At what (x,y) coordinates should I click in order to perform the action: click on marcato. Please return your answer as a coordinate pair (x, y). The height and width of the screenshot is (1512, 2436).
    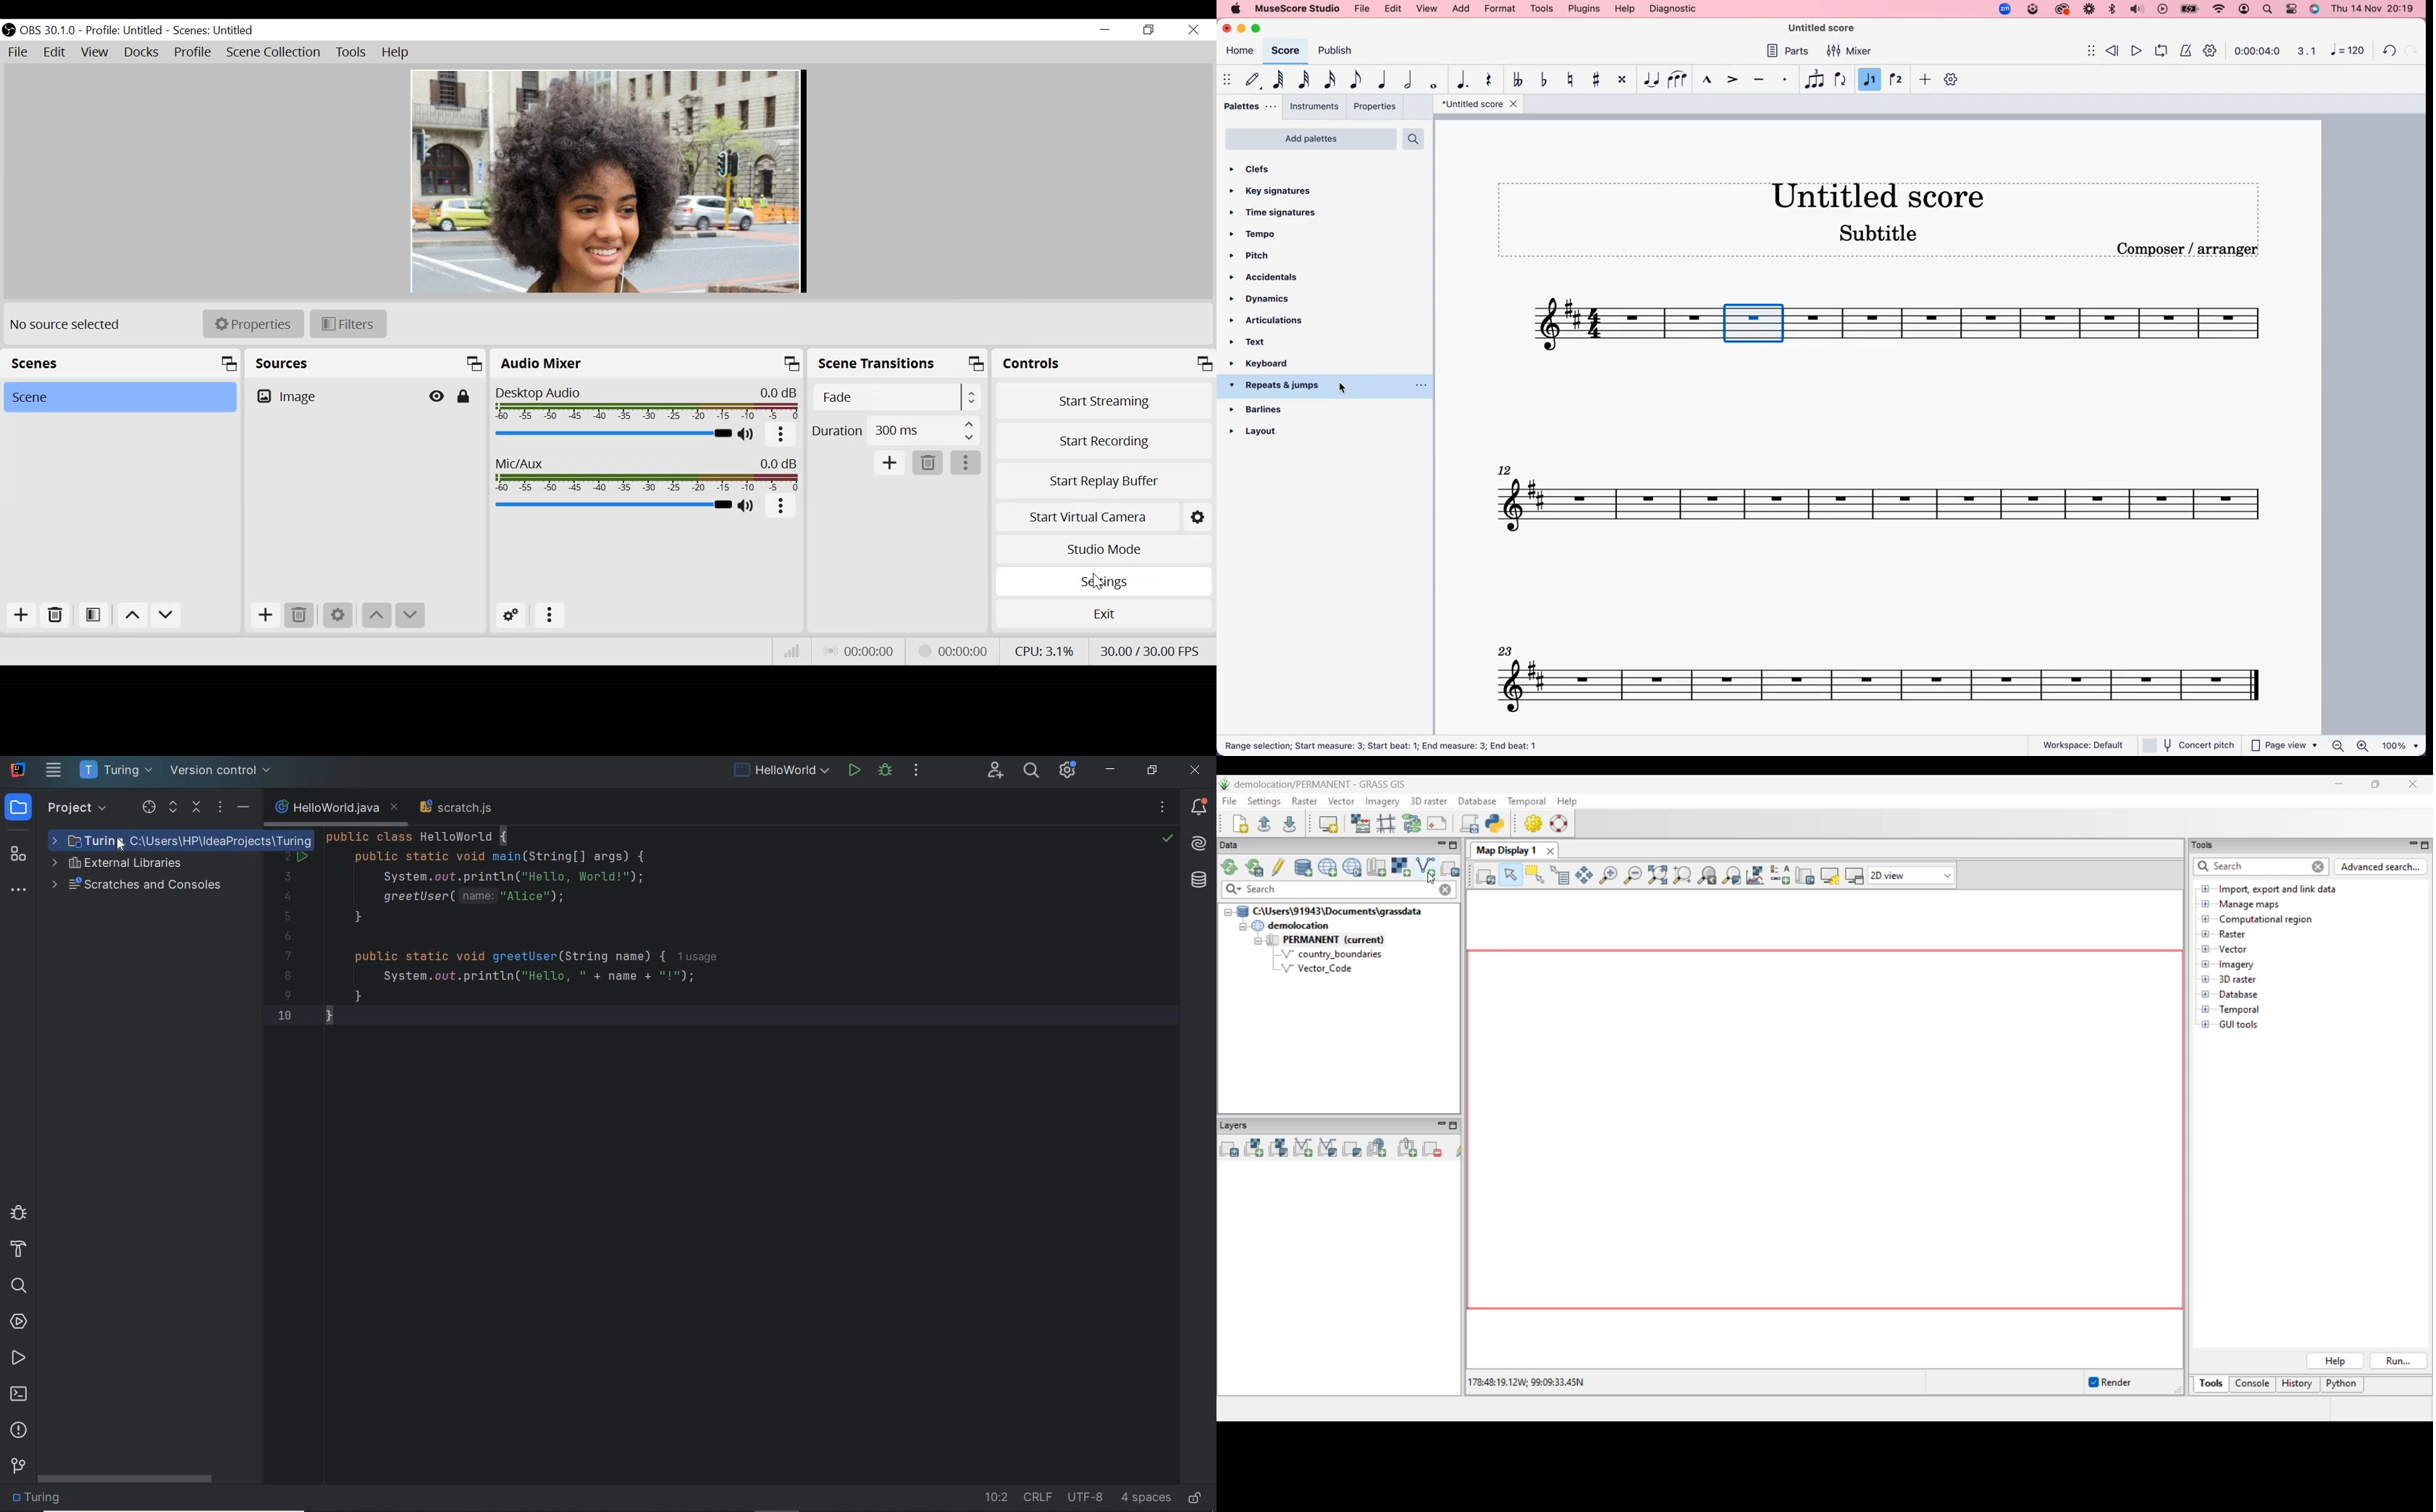
    Looking at the image, I should click on (1707, 81).